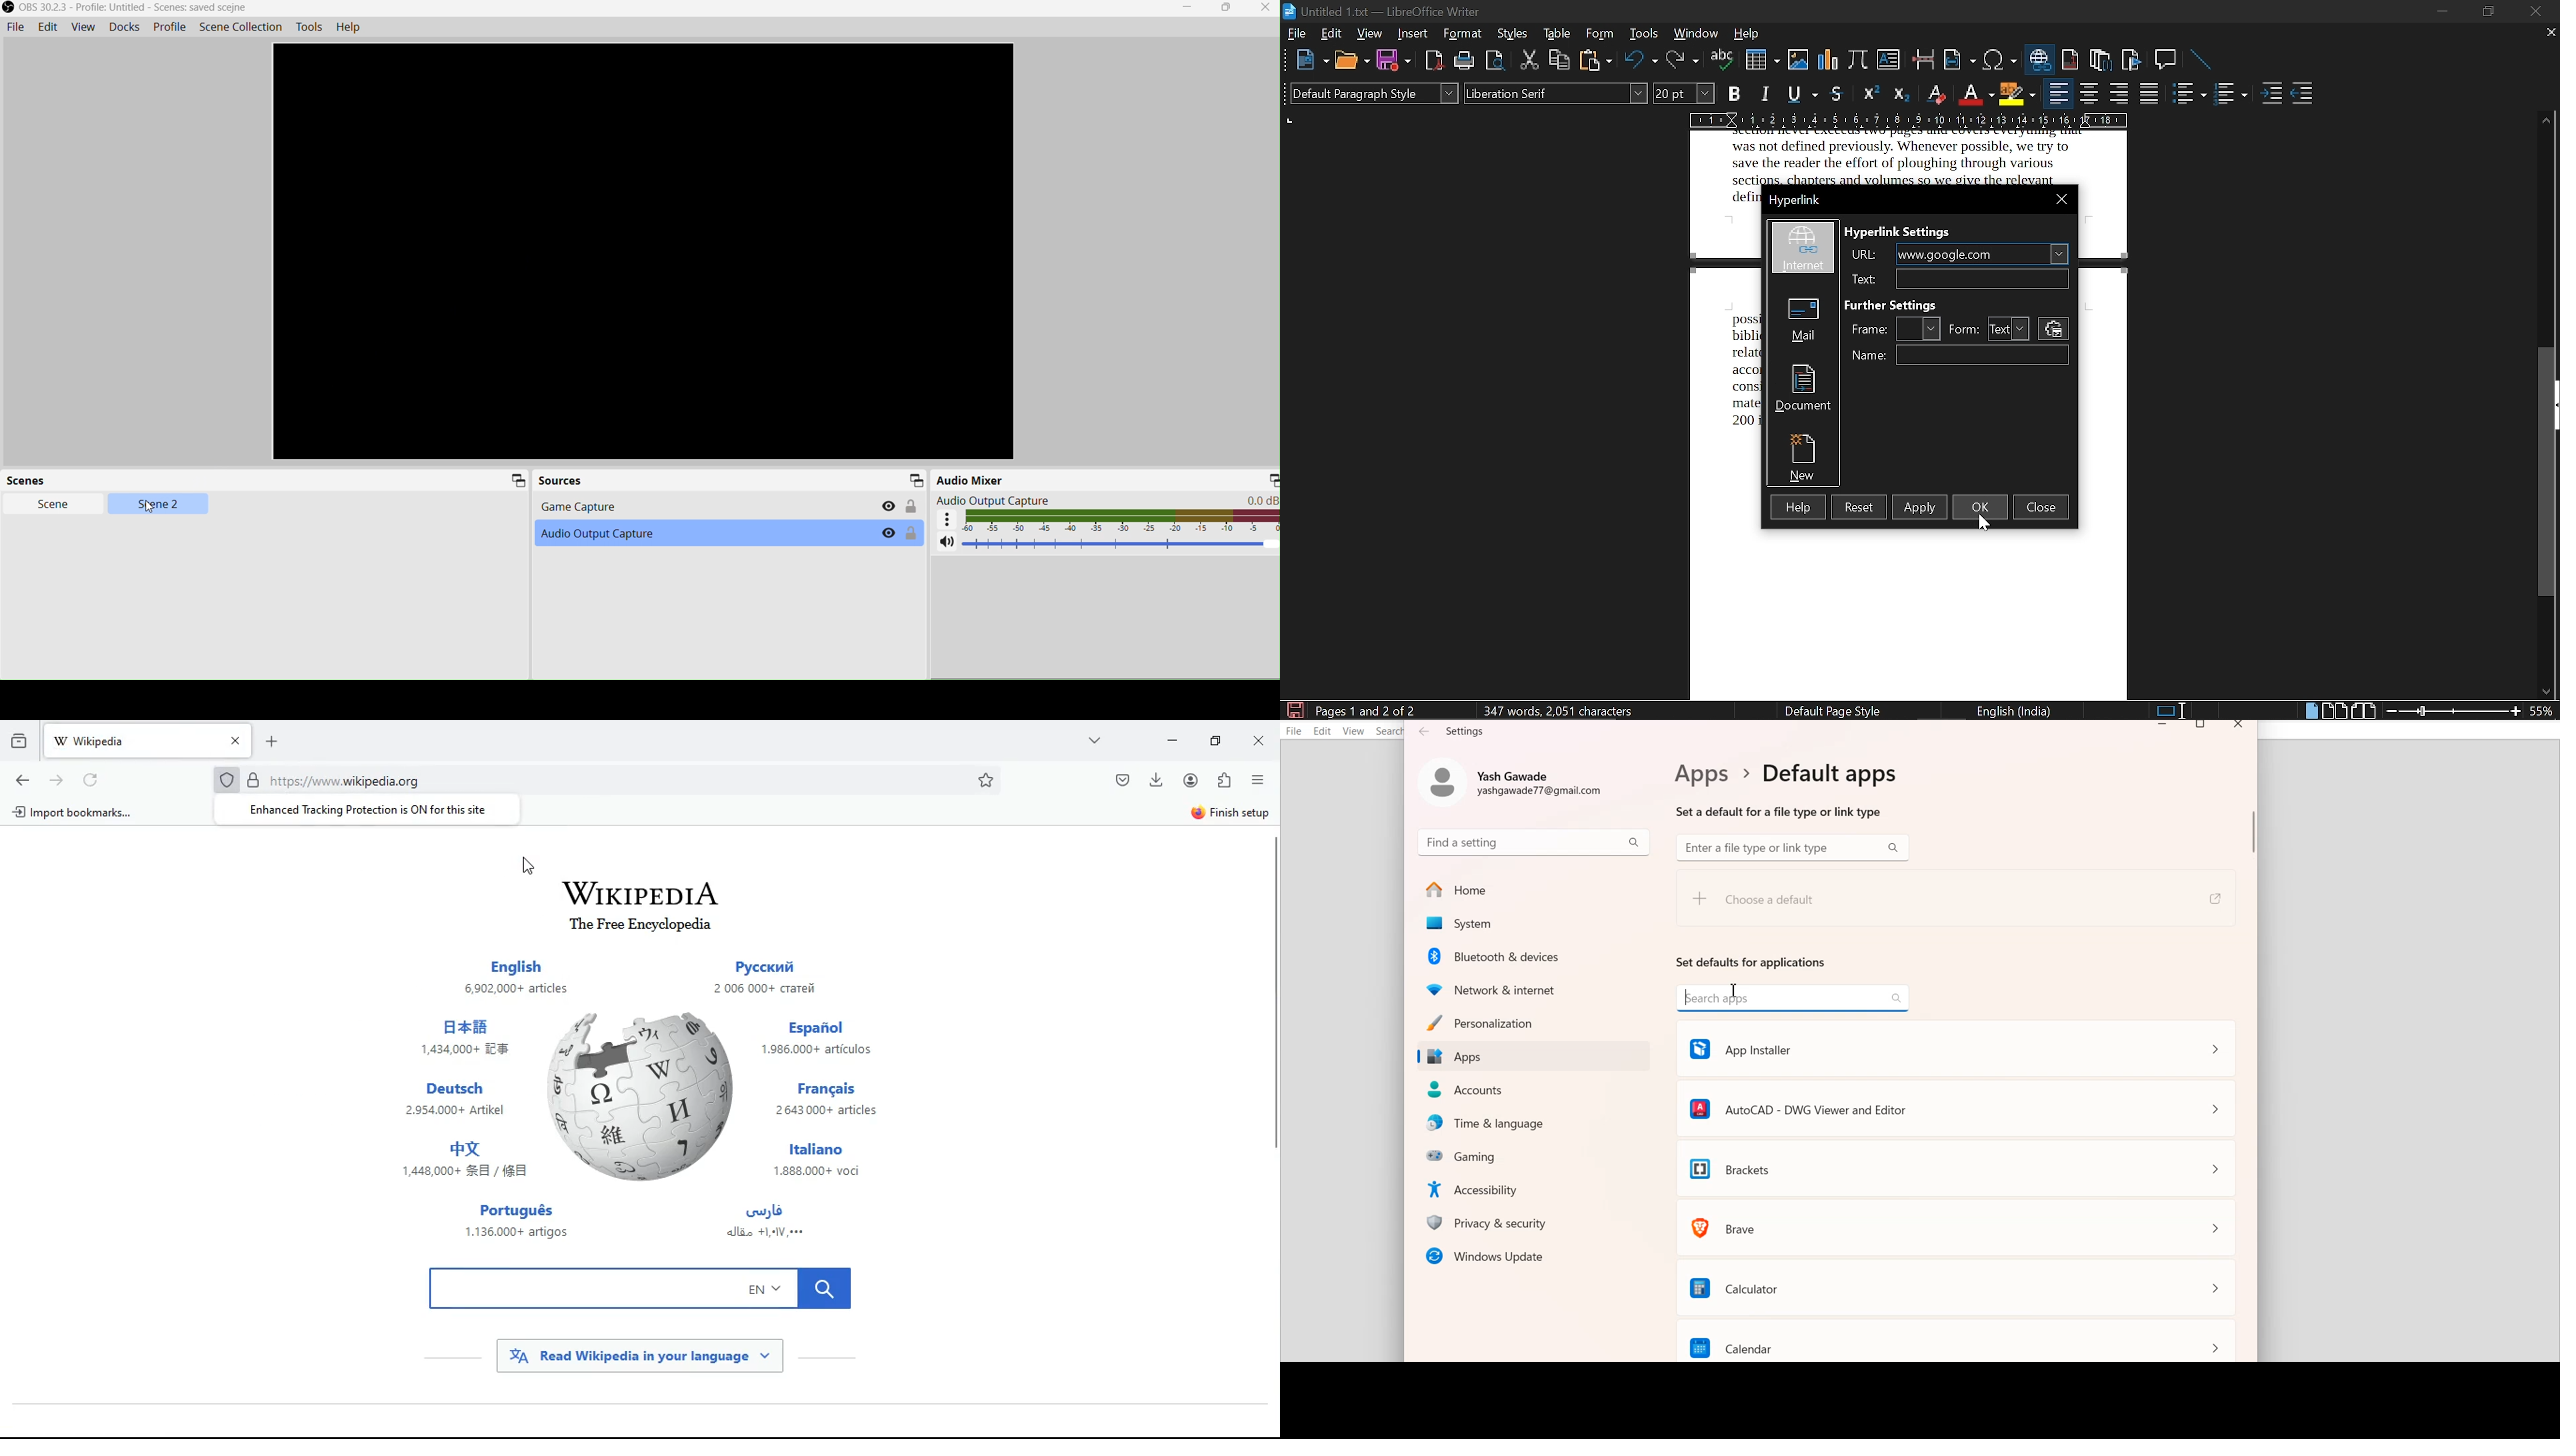 The image size is (2576, 1456). What do you see at coordinates (1227, 10) in the screenshot?
I see `Restore down` at bounding box center [1227, 10].